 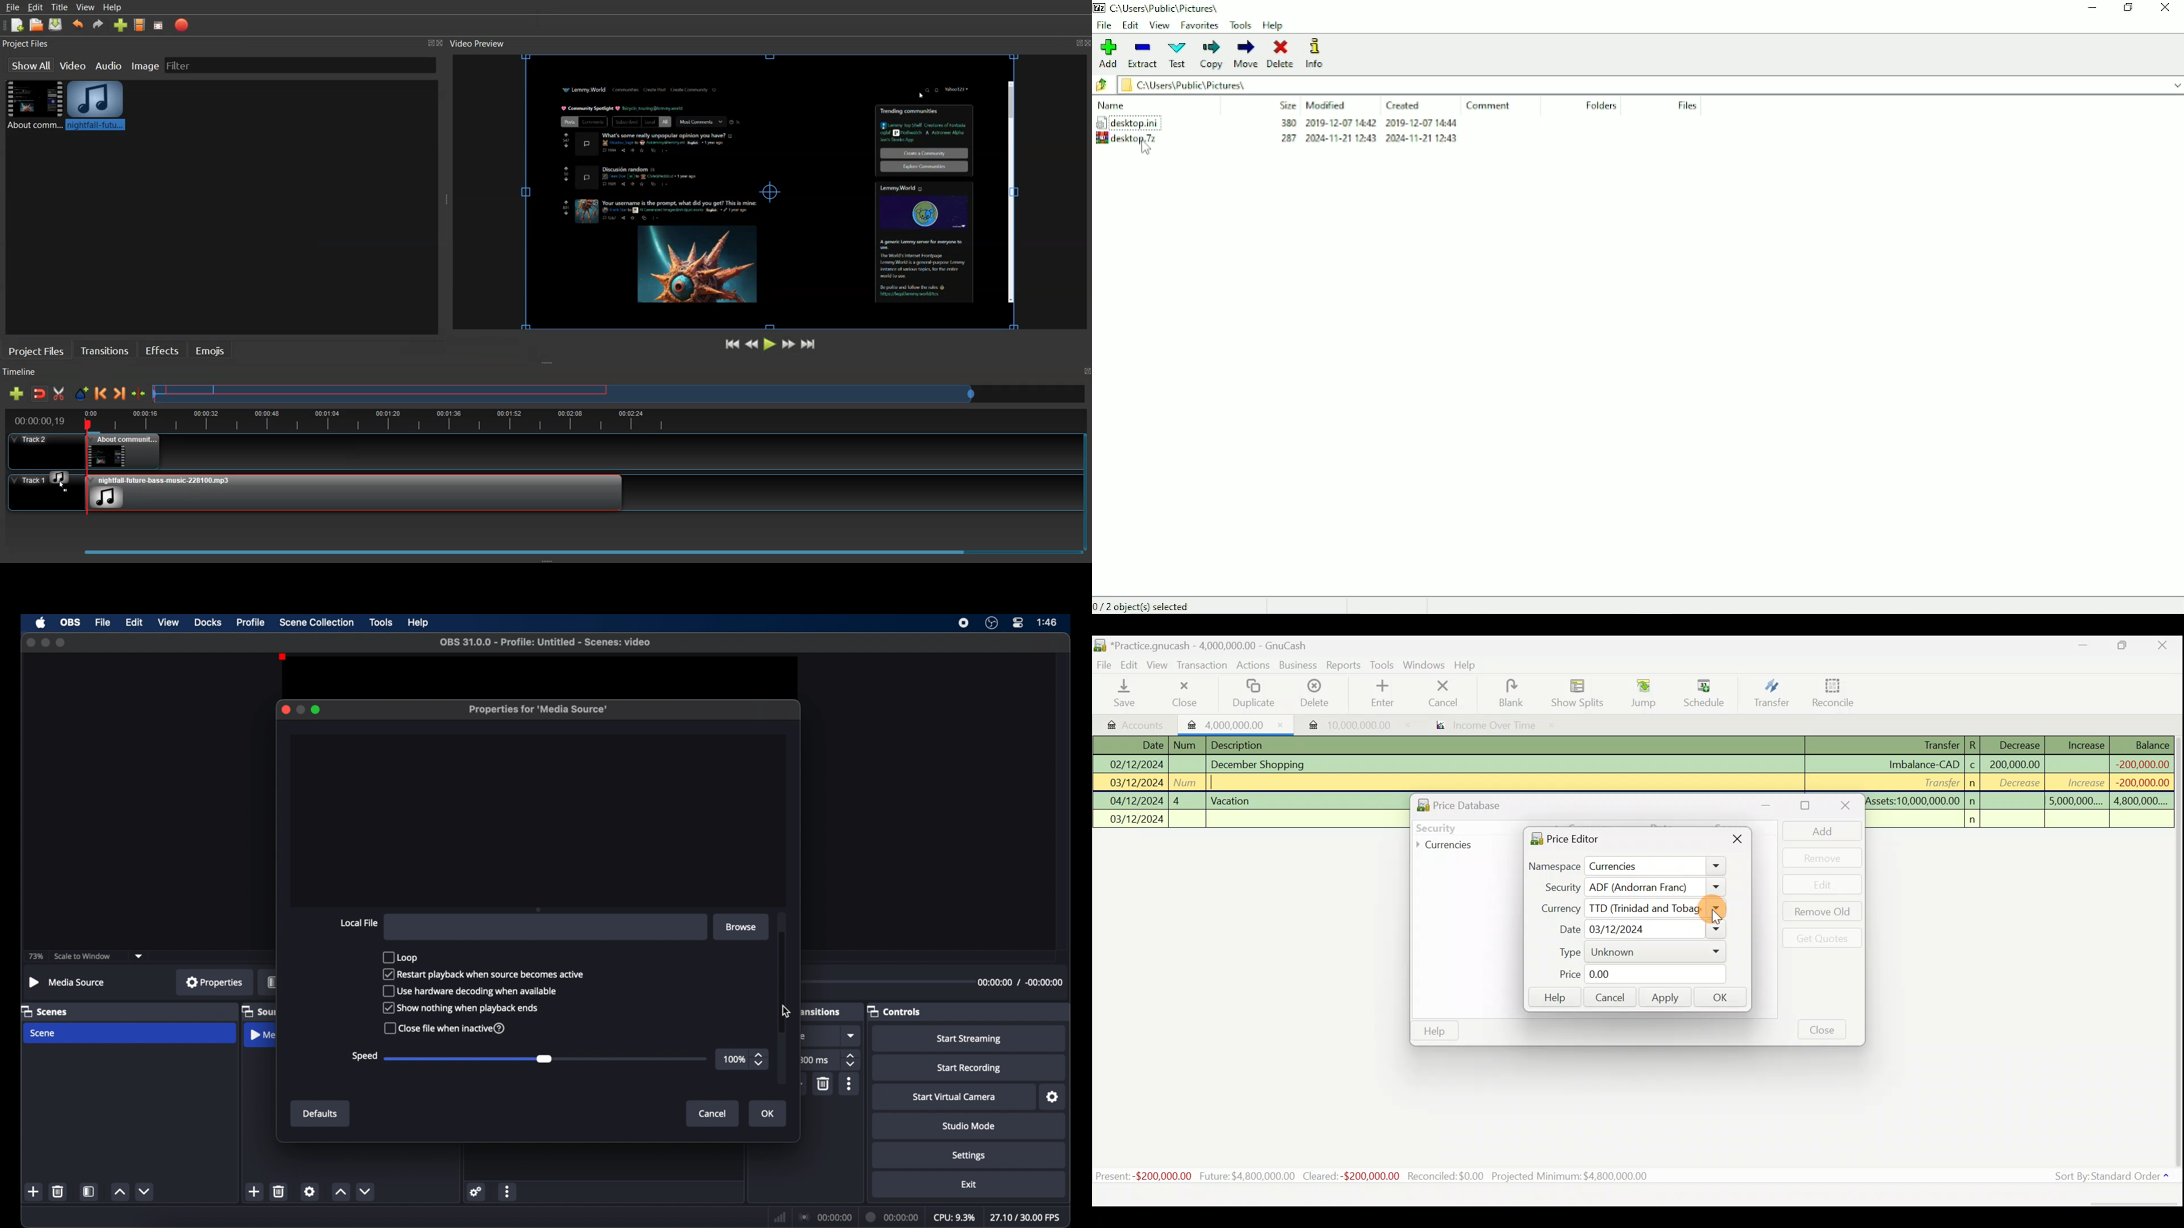 What do you see at coordinates (1383, 664) in the screenshot?
I see `Tools` at bounding box center [1383, 664].